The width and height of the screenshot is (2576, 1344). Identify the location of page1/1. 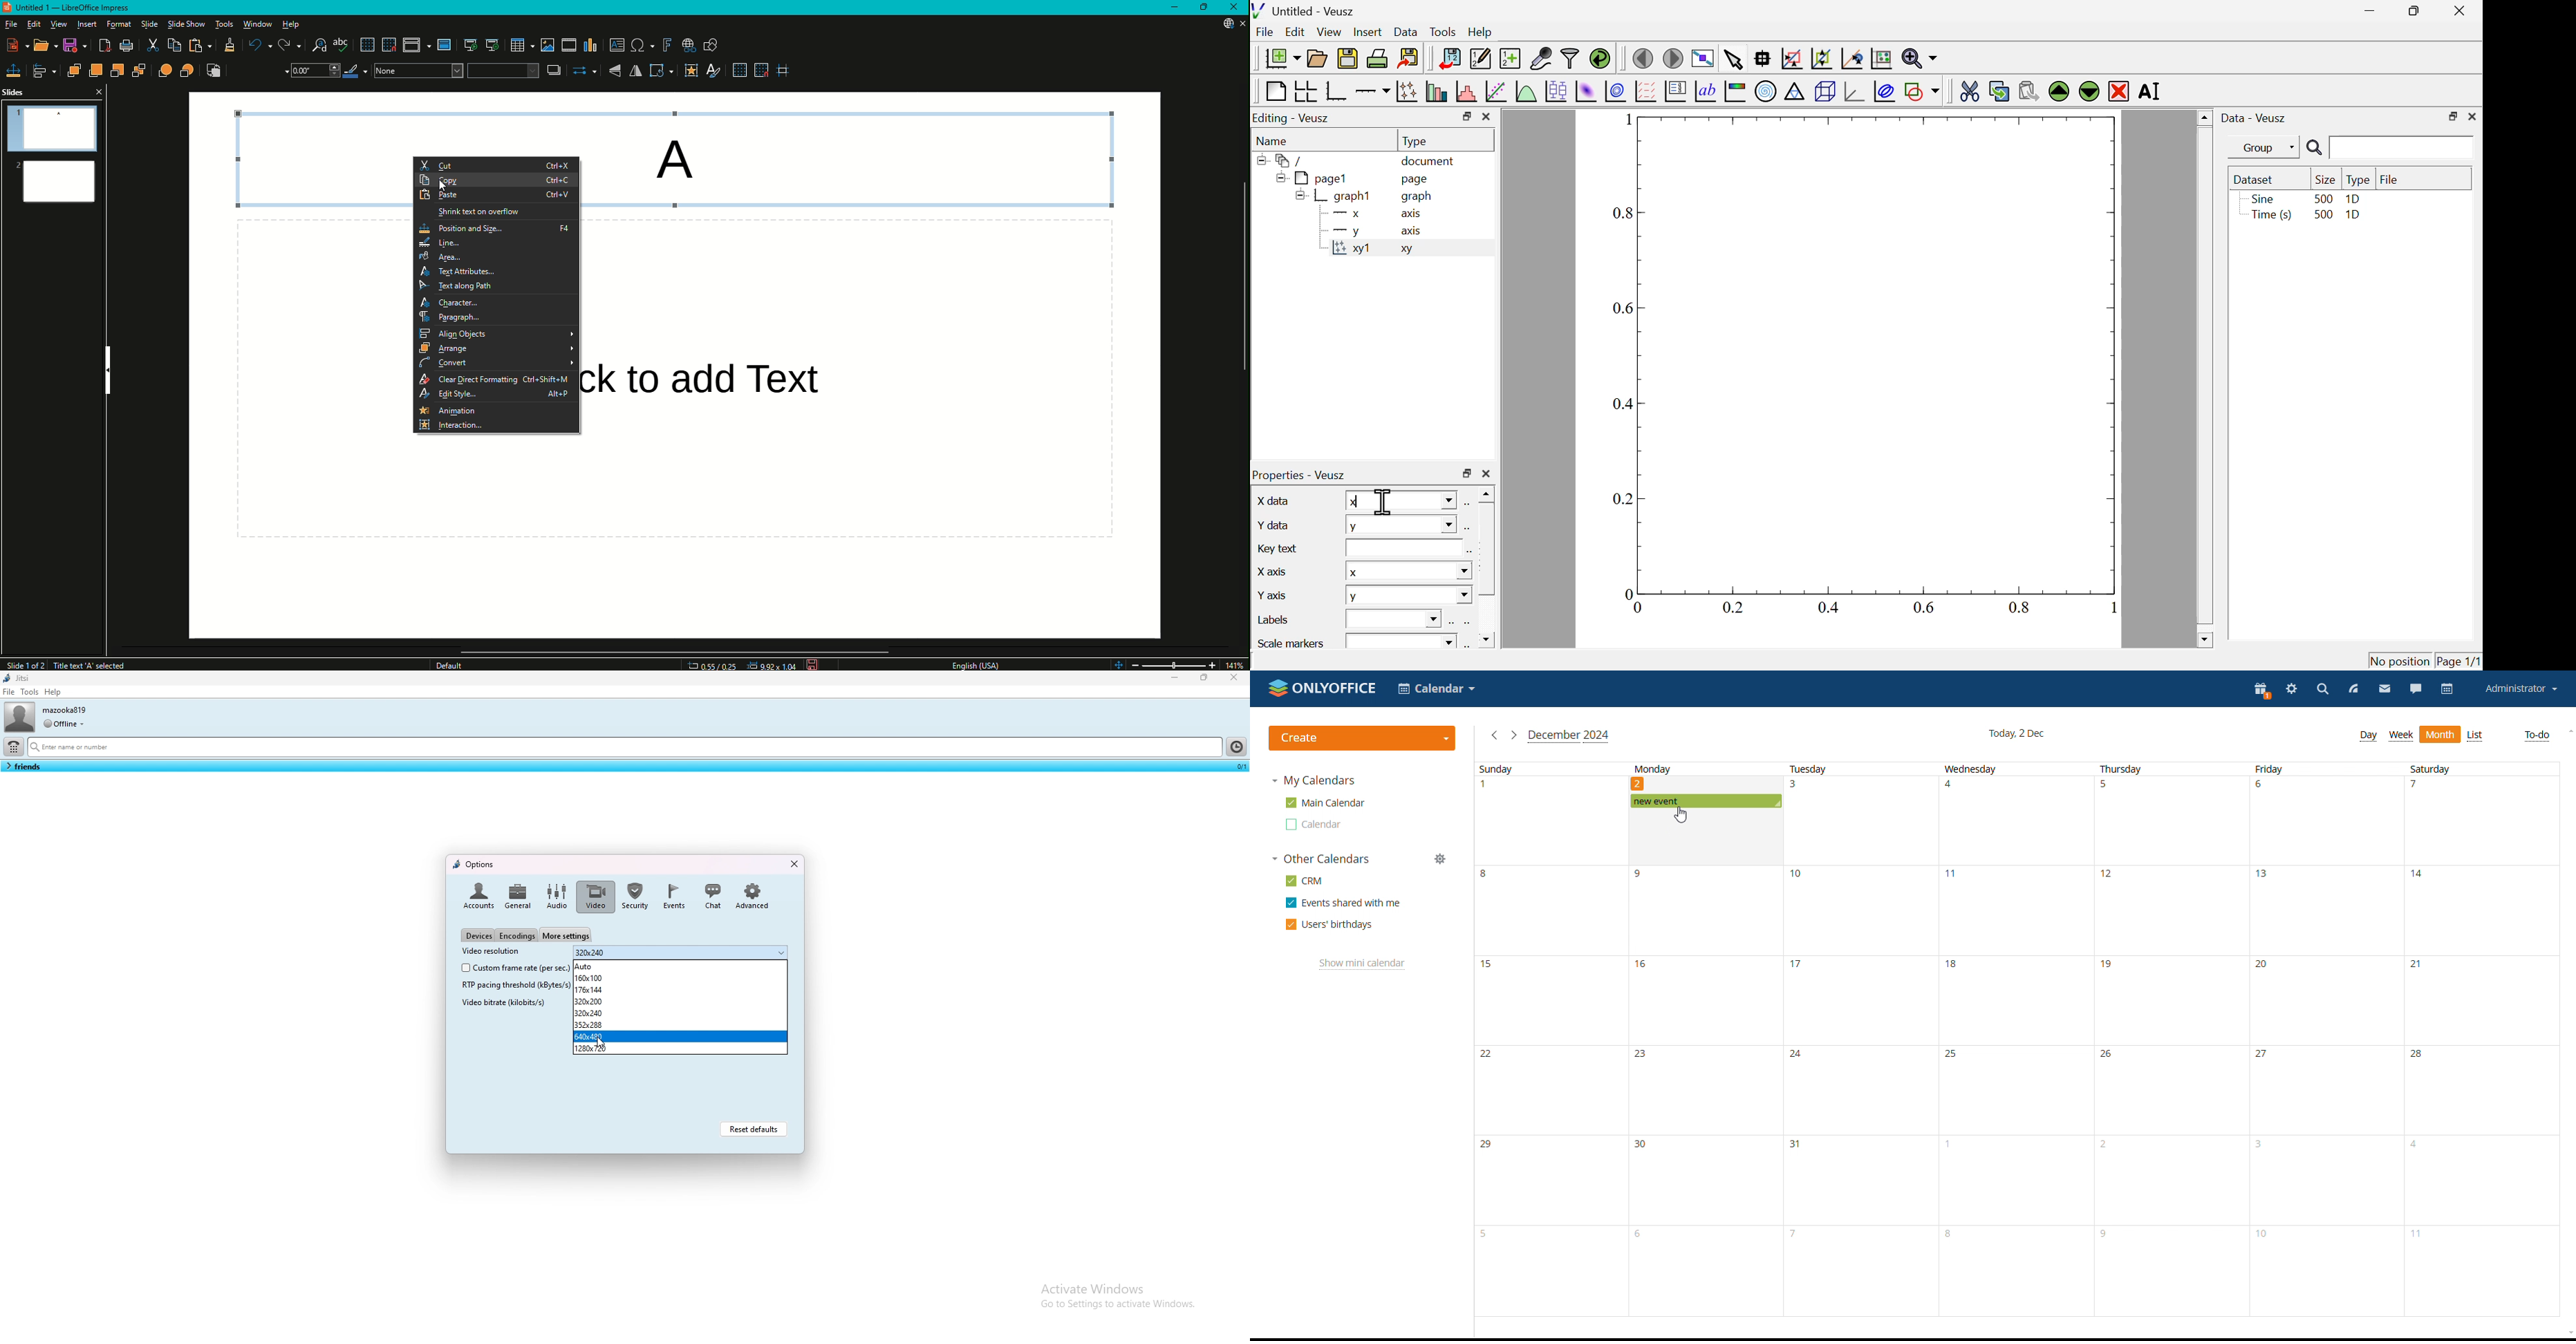
(2460, 658).